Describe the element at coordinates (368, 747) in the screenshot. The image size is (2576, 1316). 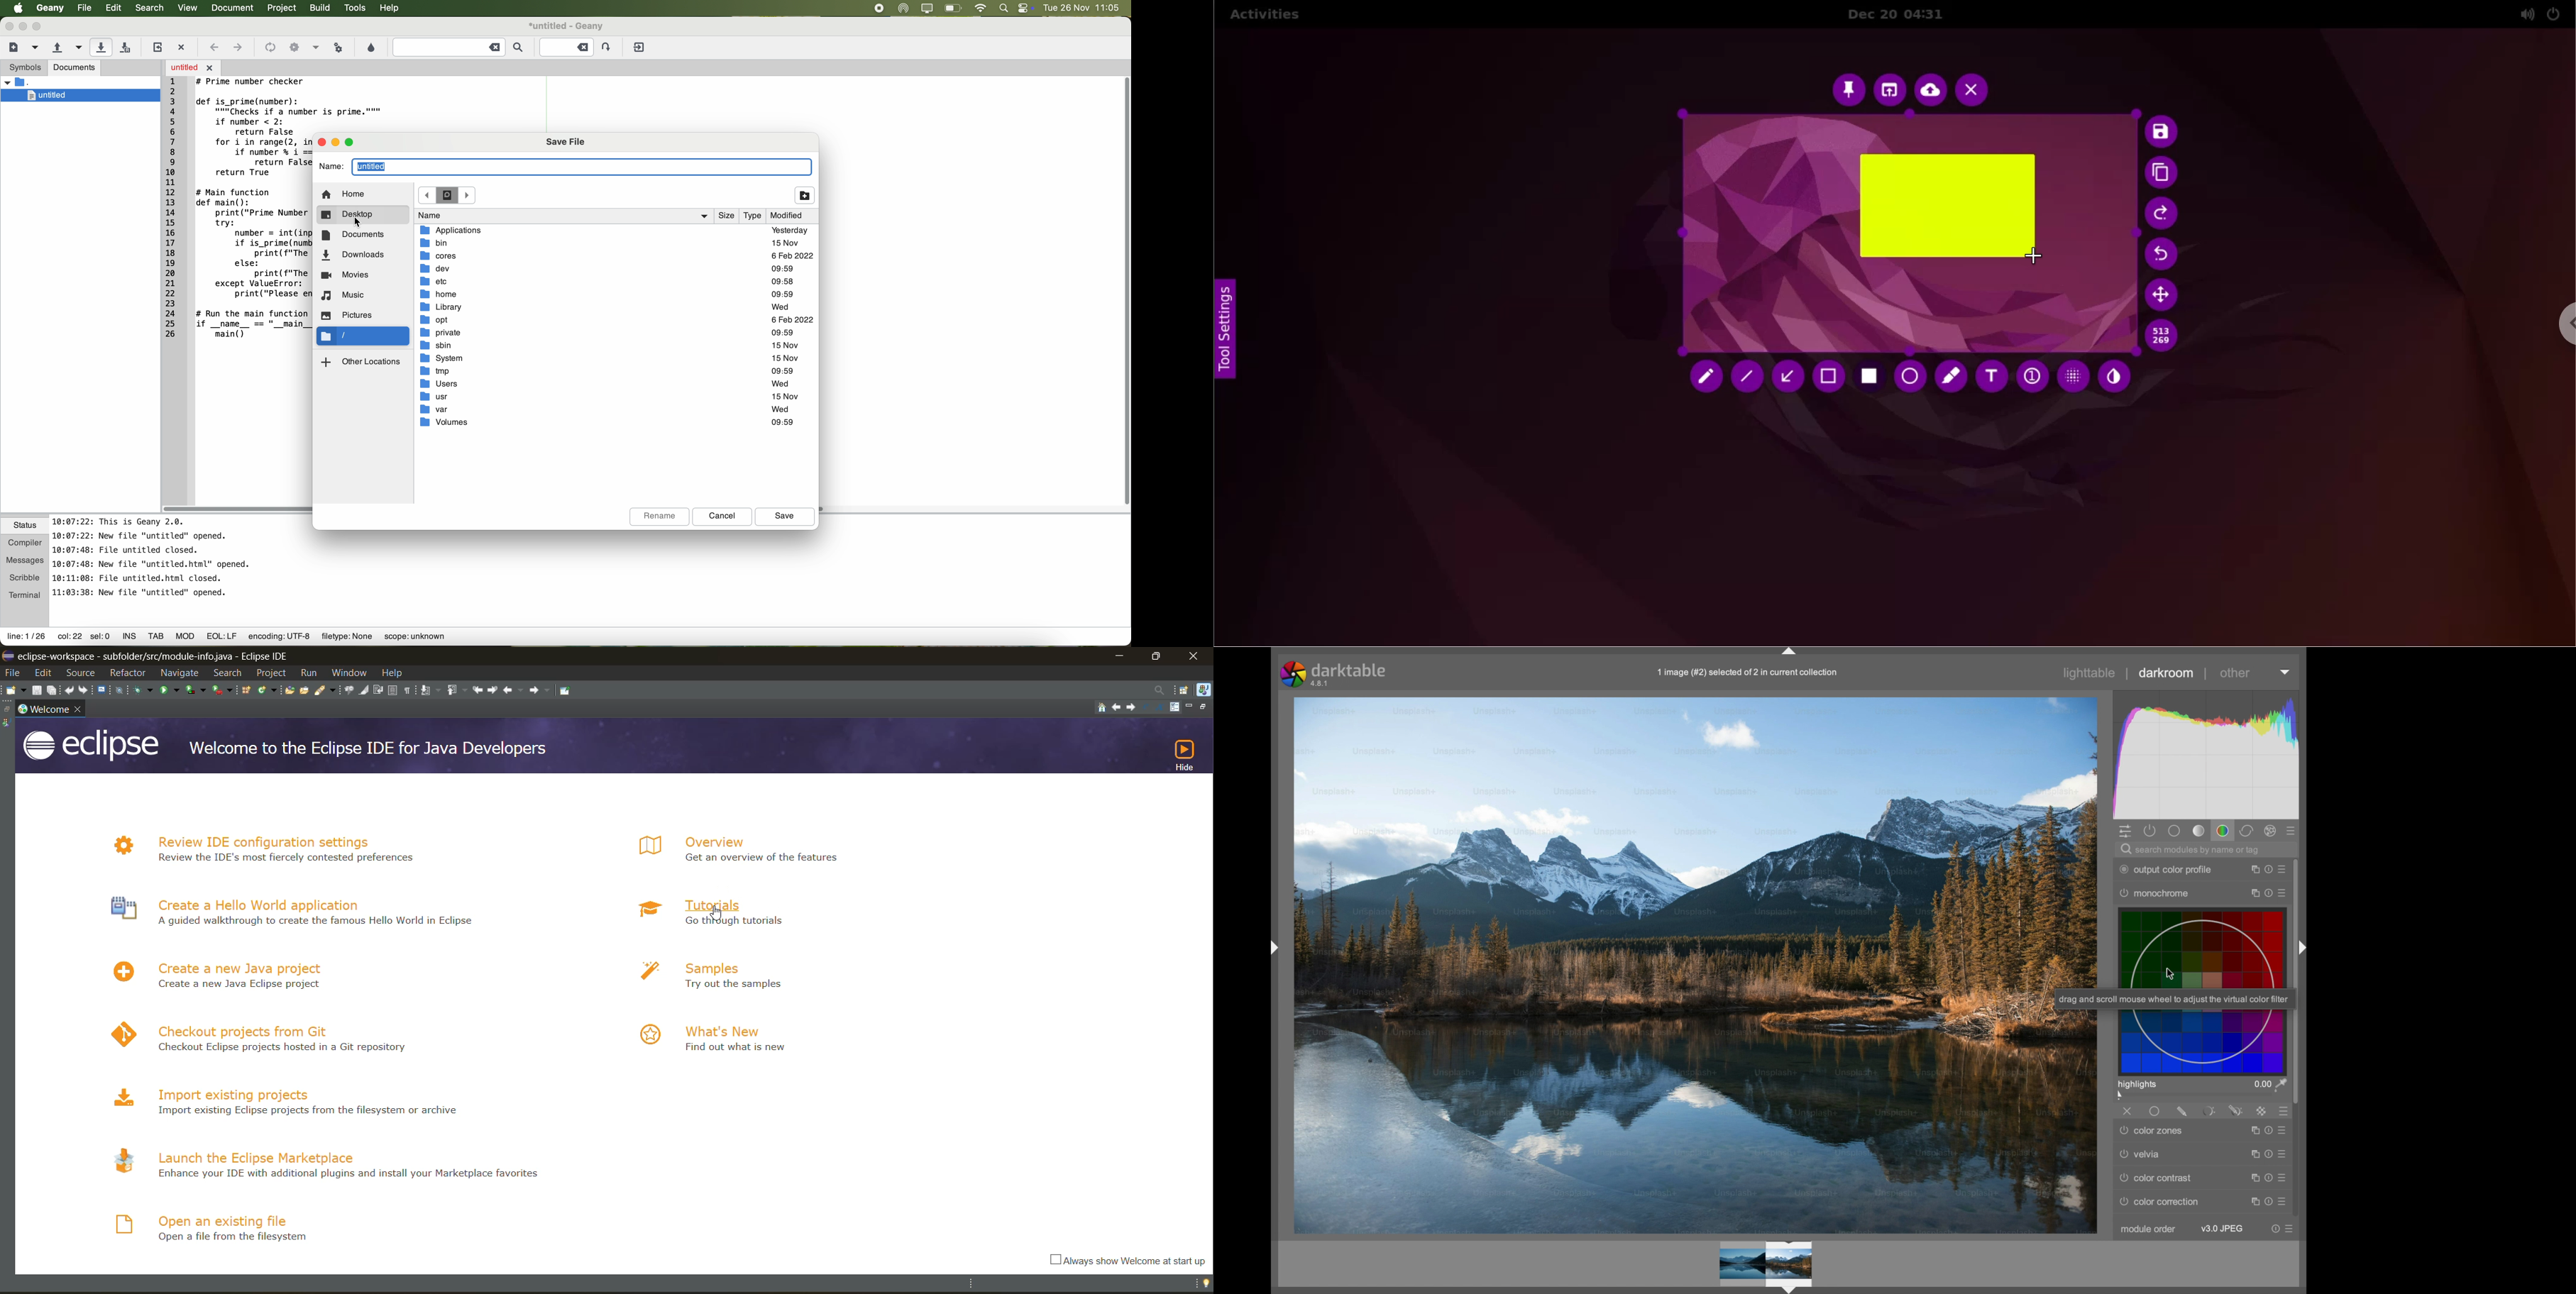
I see `welcome line` at that location.